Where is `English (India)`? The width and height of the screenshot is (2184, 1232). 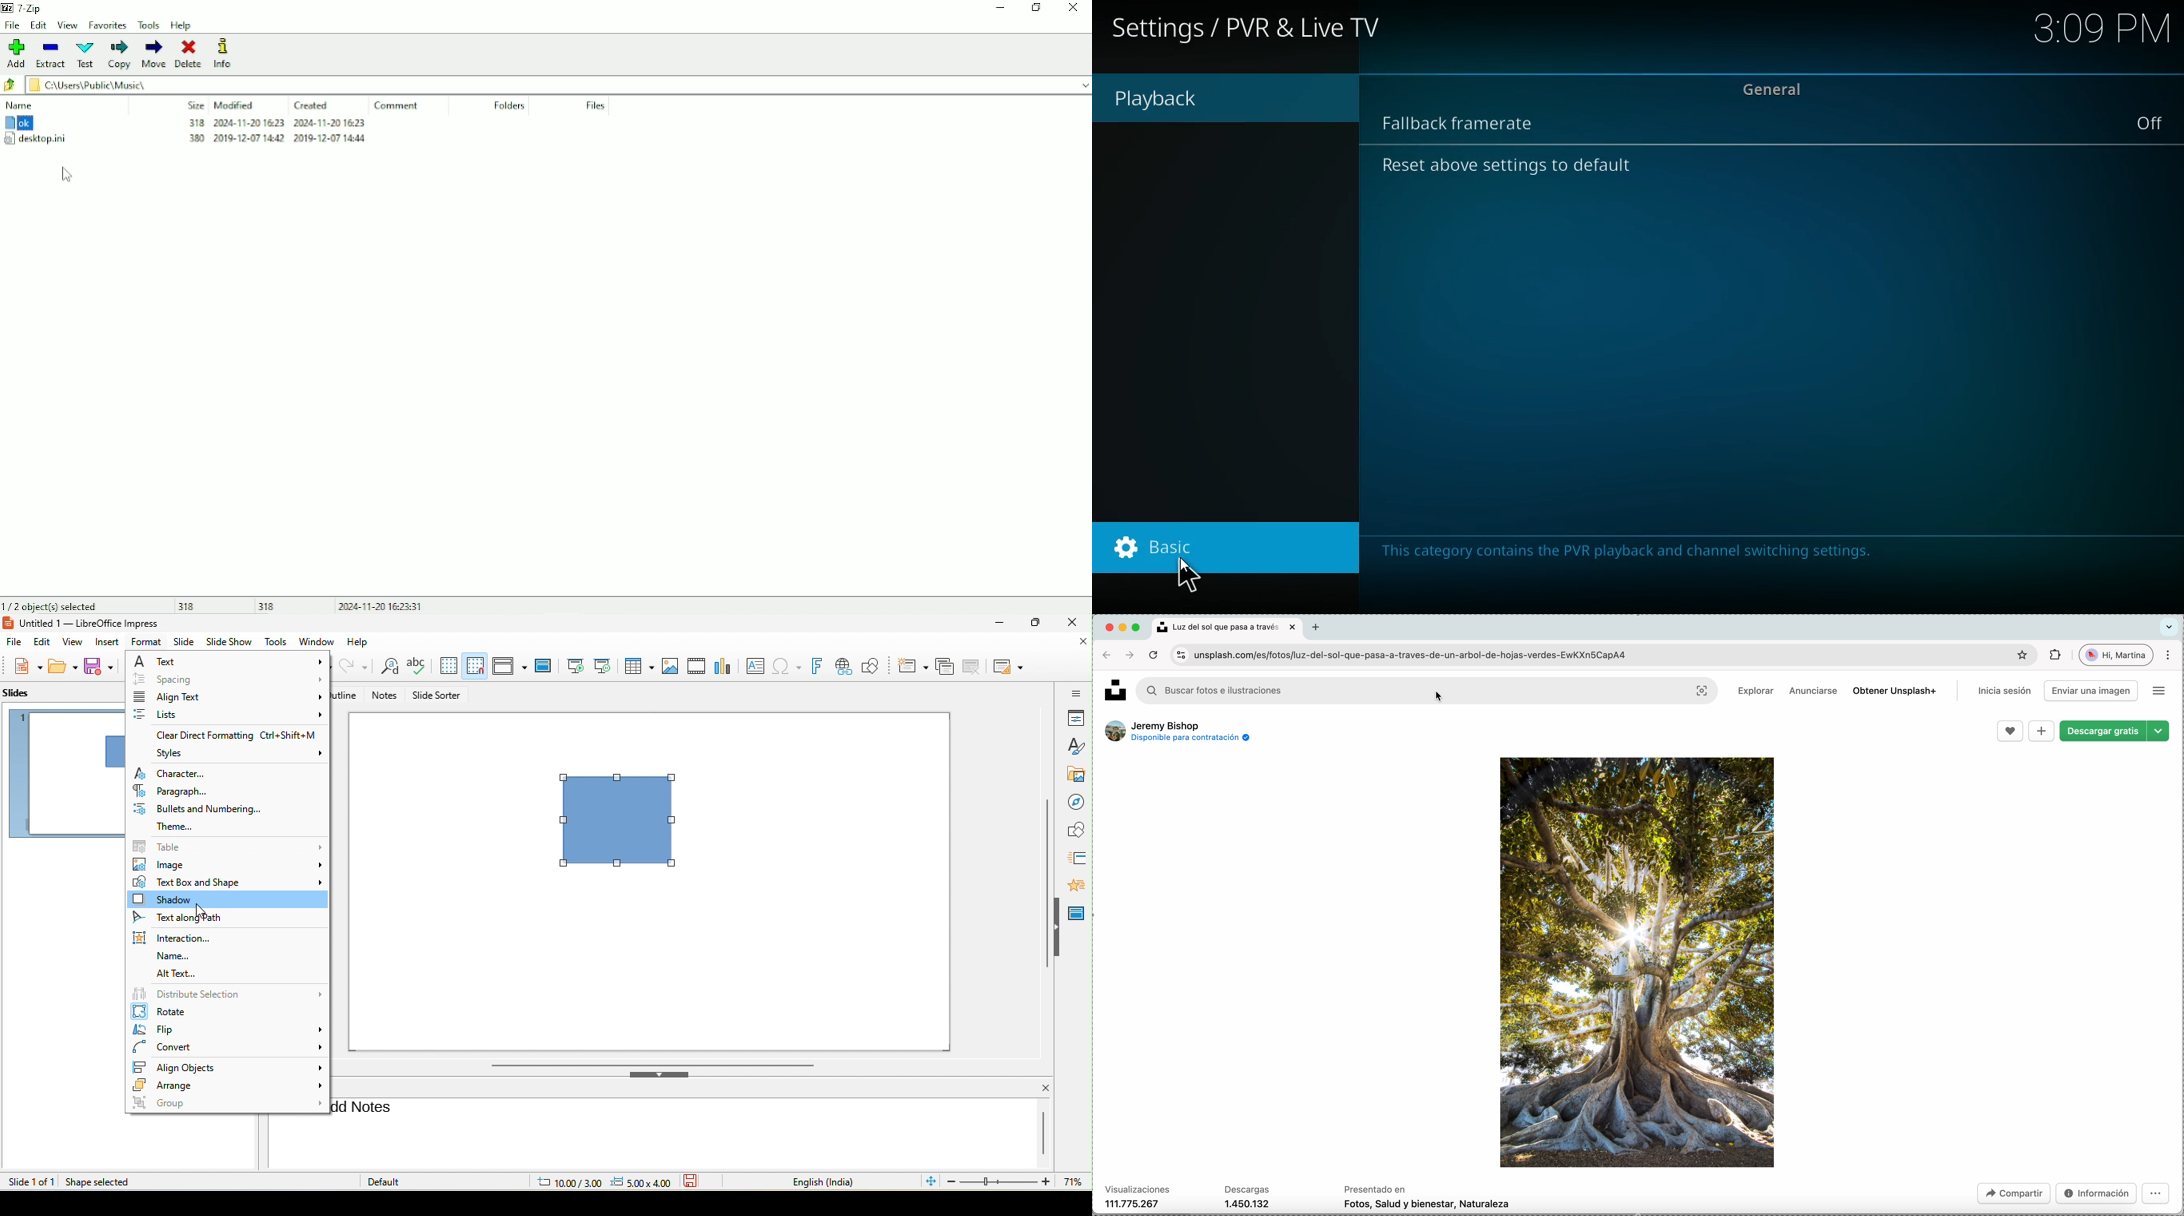 English (India) is located at coordinates (814, 1182).